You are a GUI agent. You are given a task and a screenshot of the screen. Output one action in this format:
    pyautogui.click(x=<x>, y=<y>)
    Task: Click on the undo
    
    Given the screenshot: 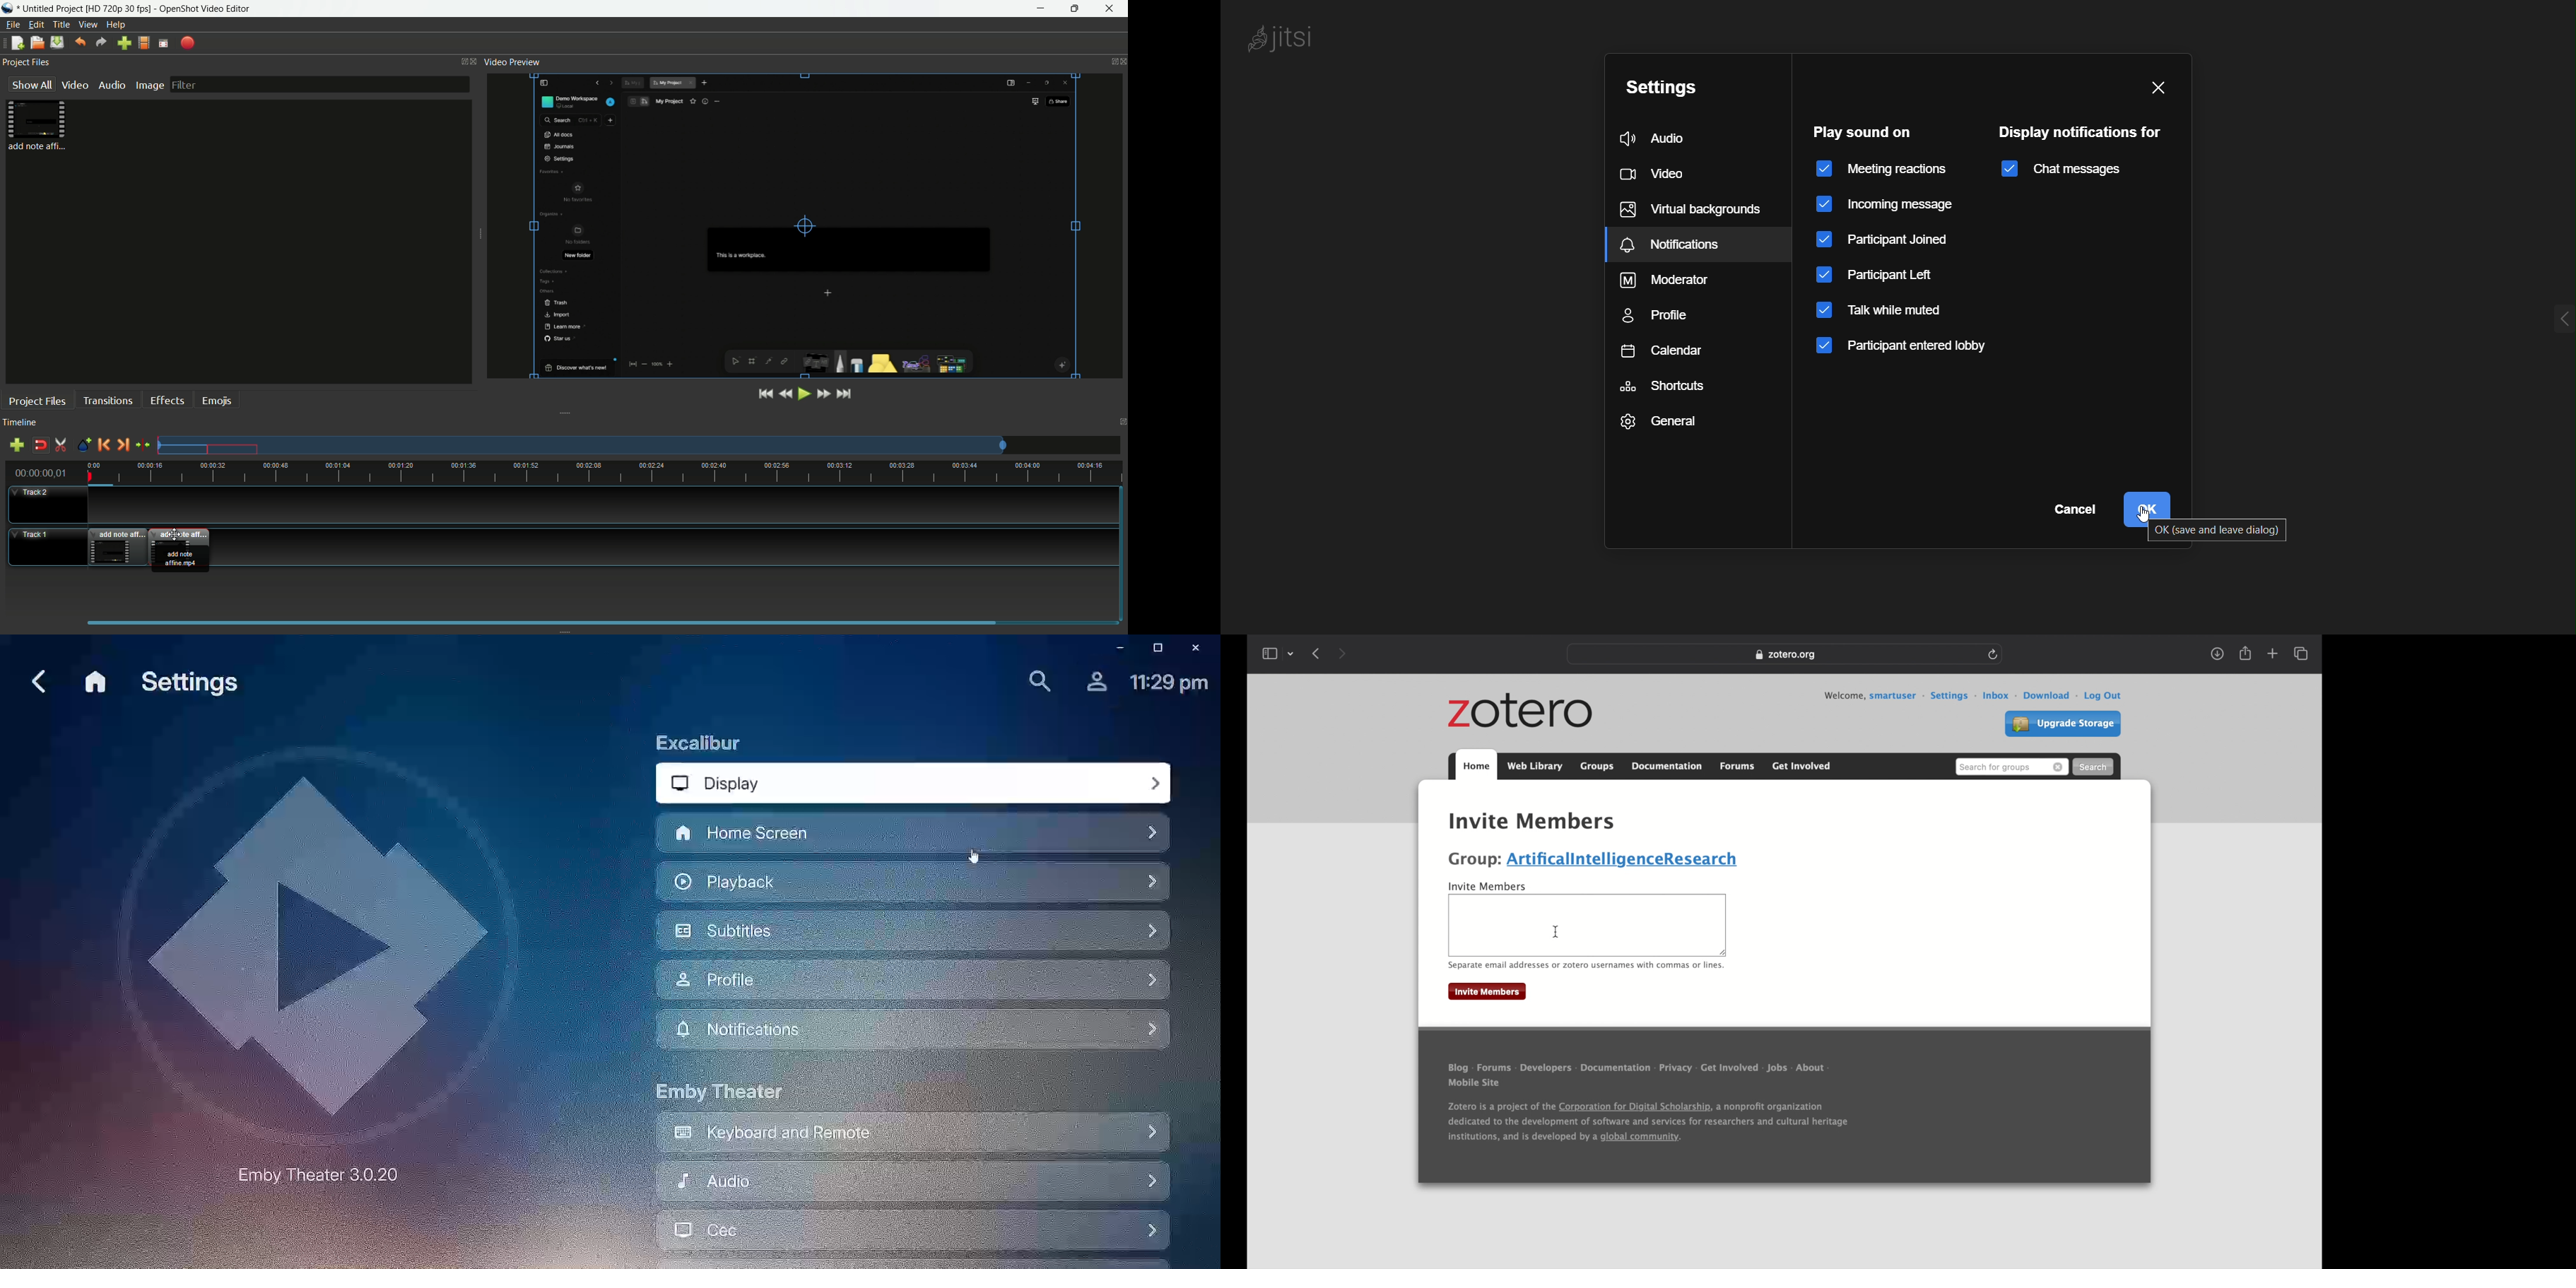 What is the action you would take?
    pyautogui.click(x=82, y=42)
    